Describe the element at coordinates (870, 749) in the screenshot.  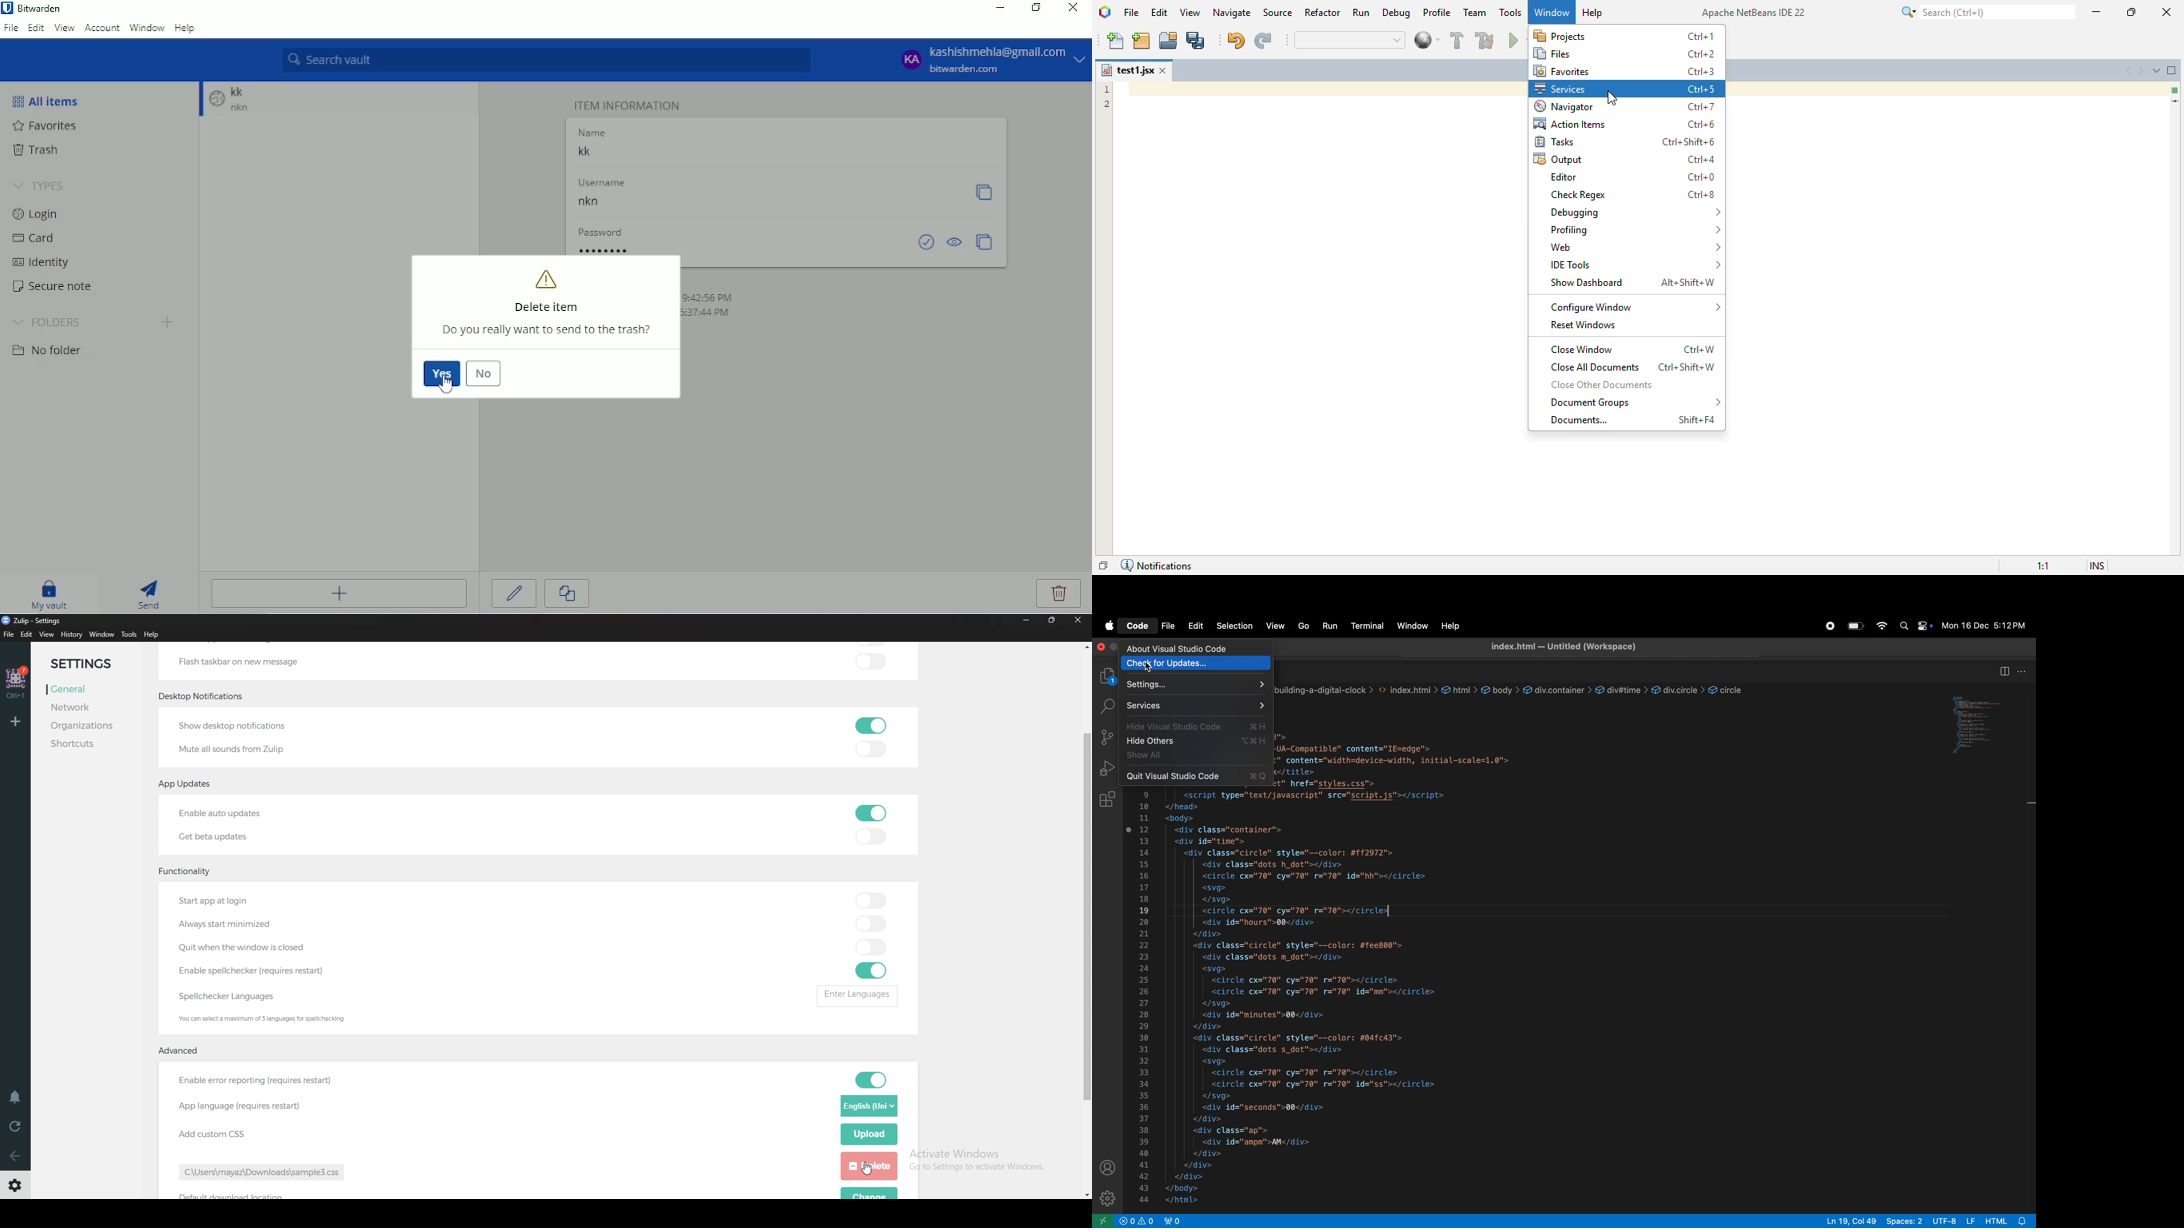
I see `toggle` at that location.